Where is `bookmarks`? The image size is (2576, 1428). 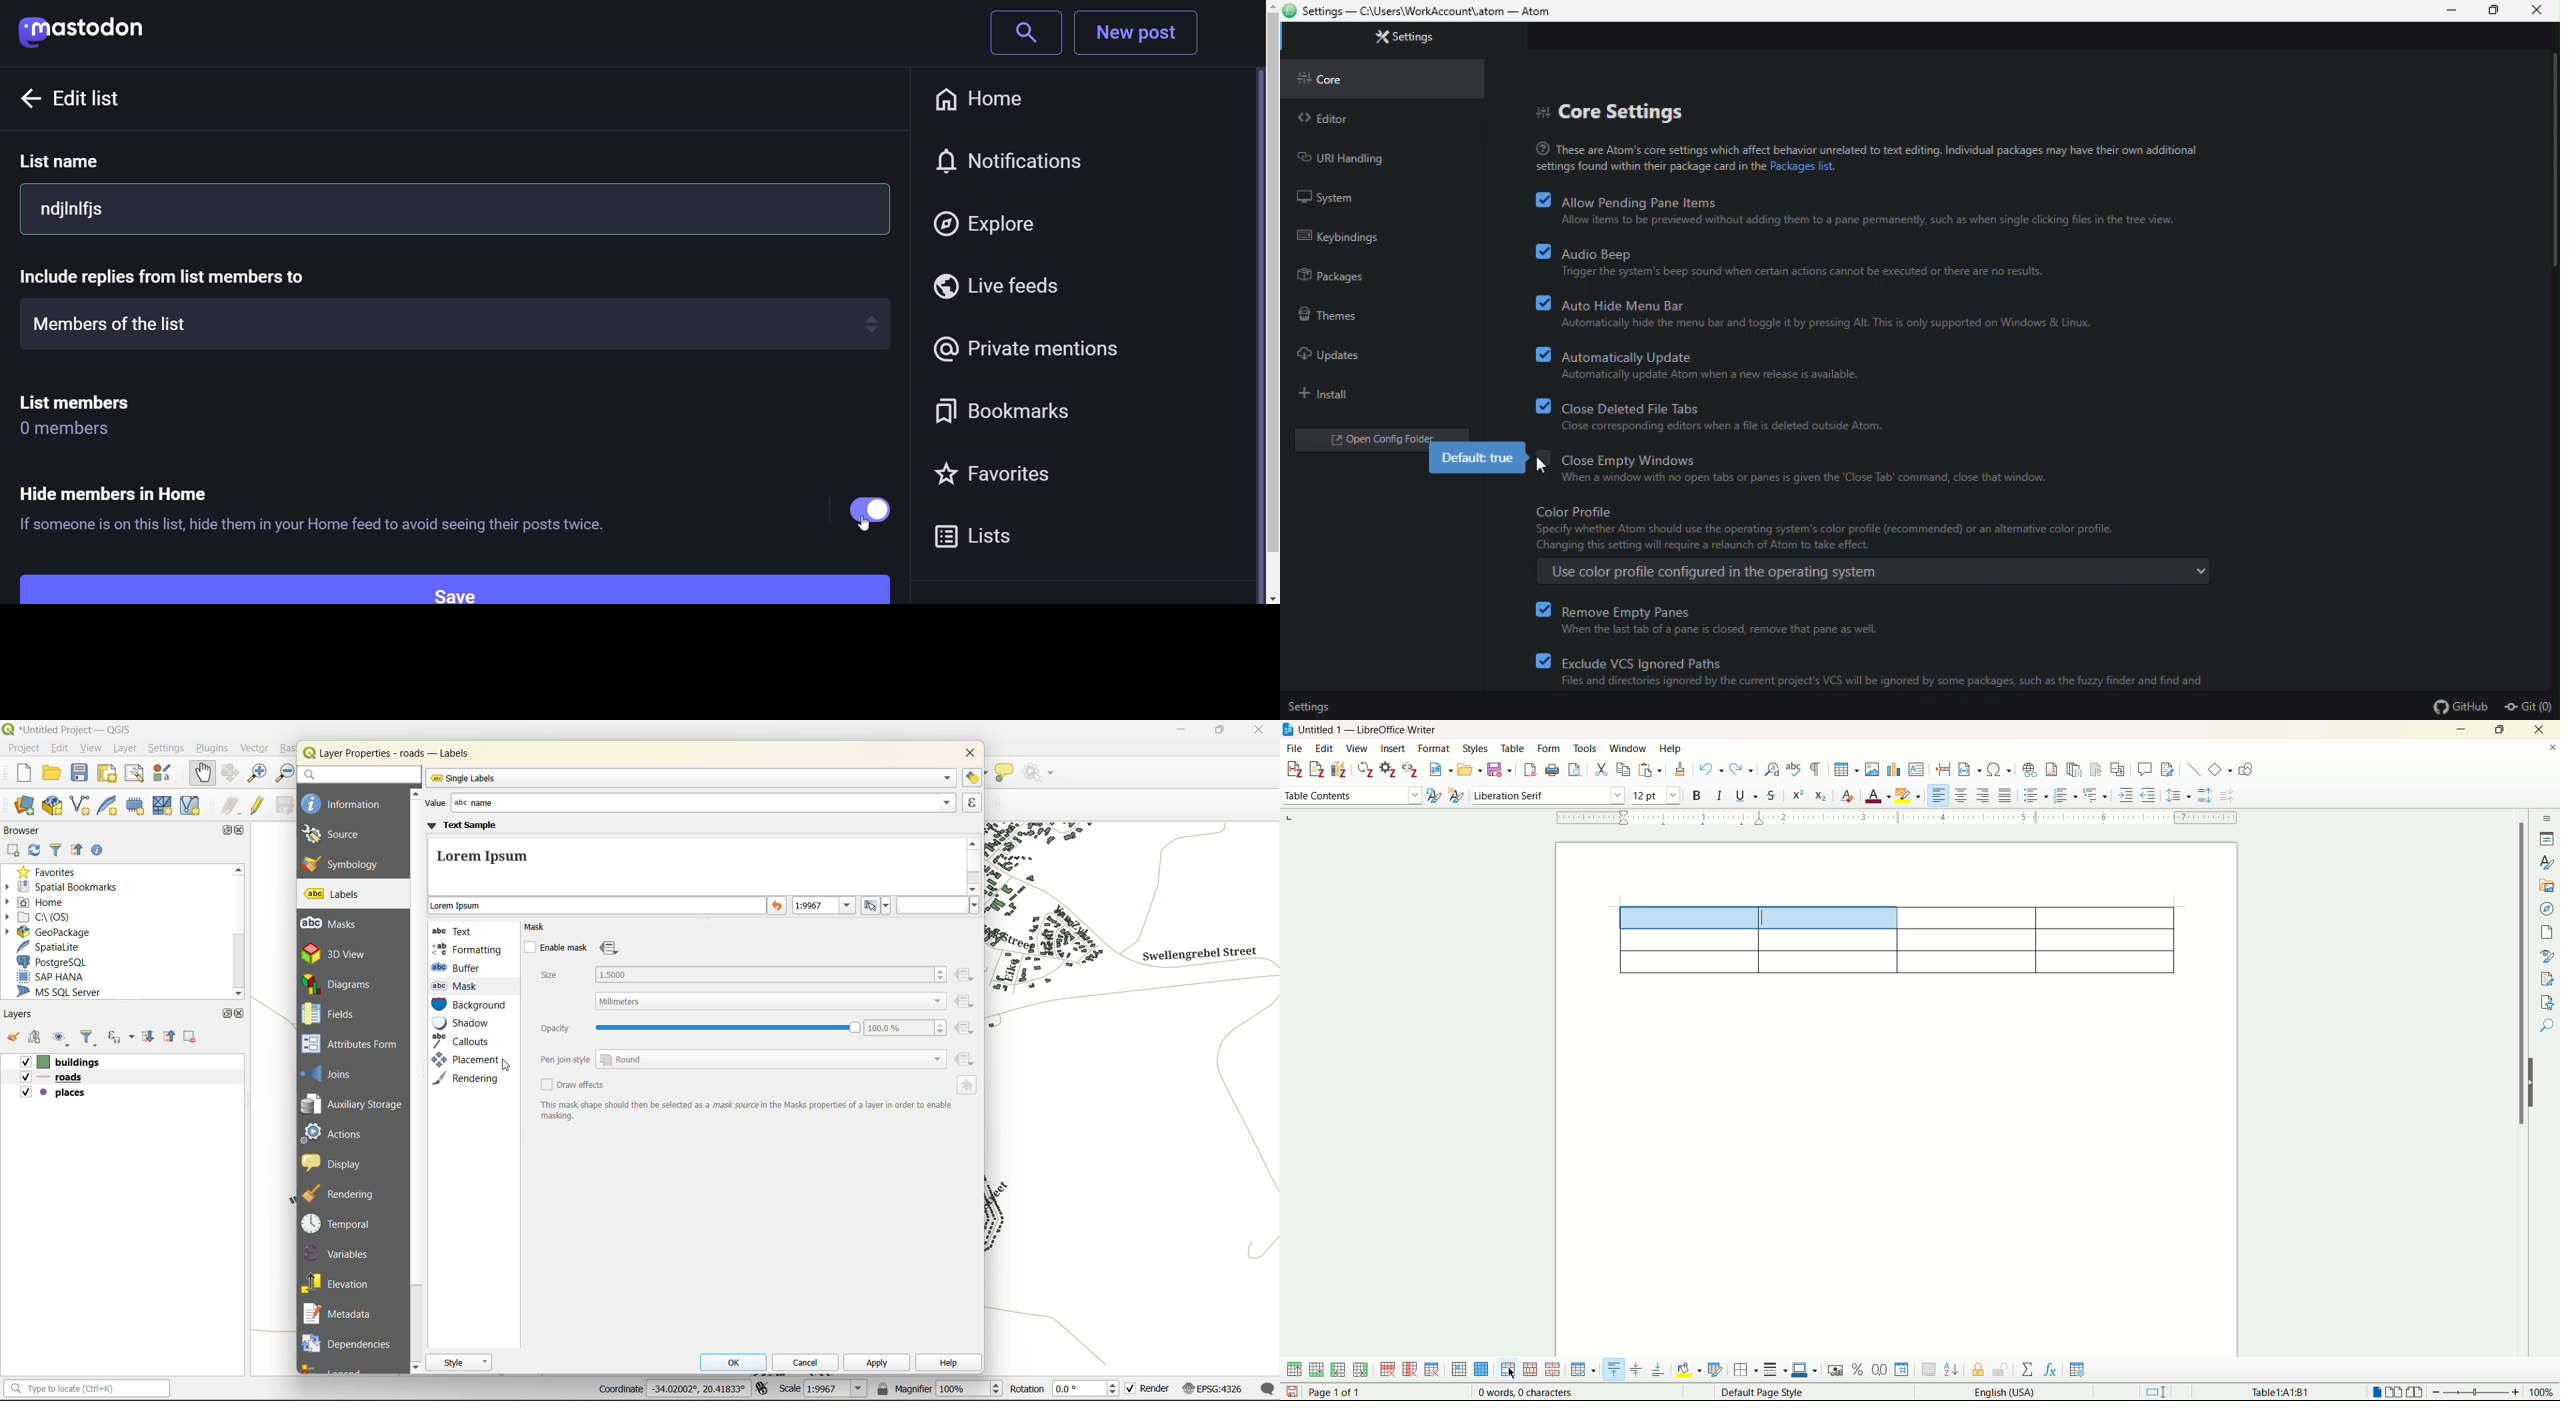 bookmarks is located at coordinates (995, 413).